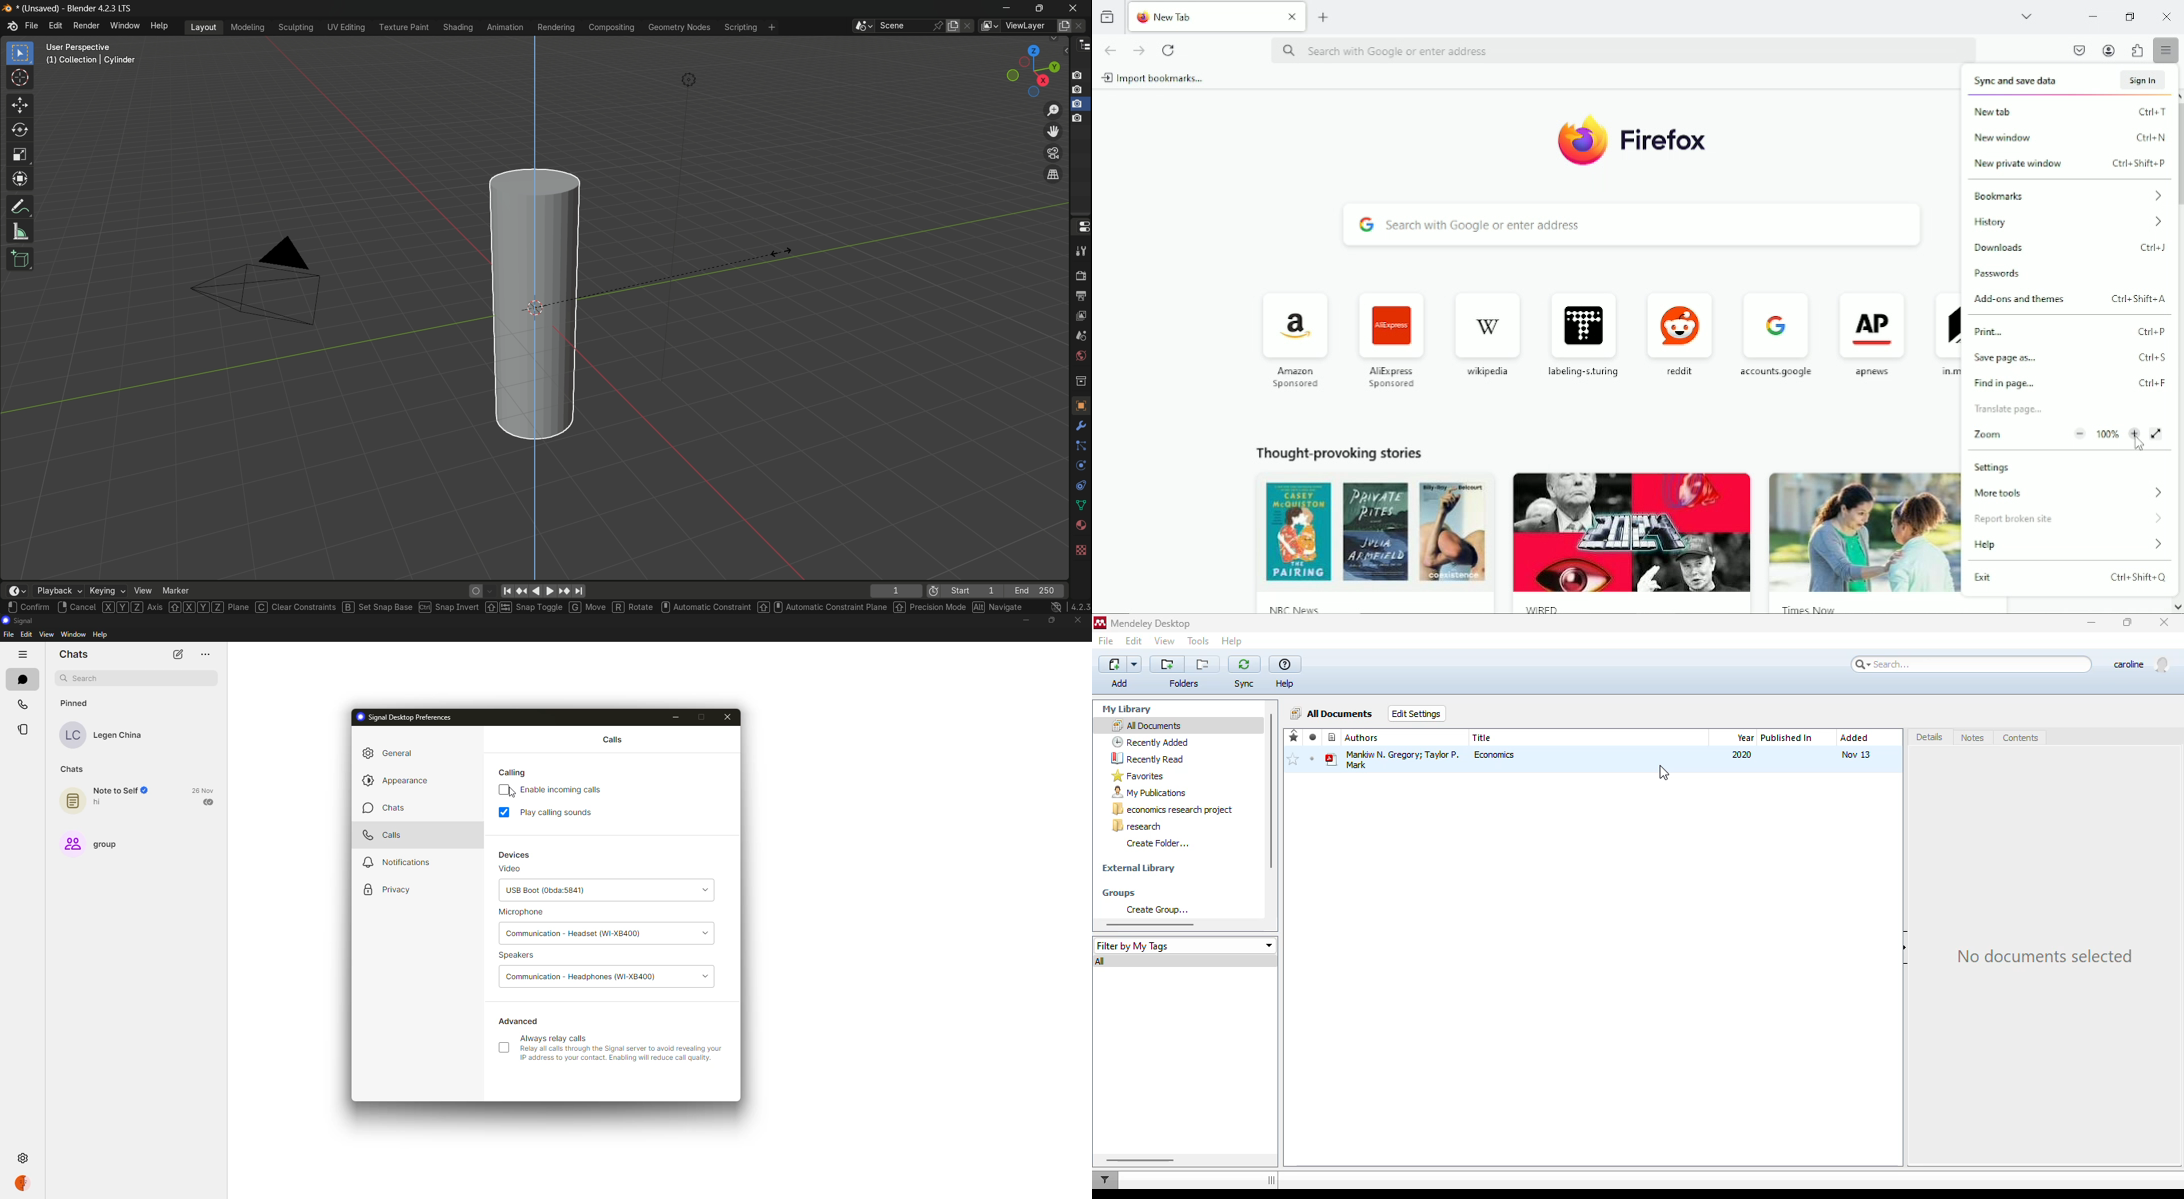 Image resolution: width=2184 pixels, height=1204 pixels. What do you see at coordinates (708, 933) in the screenshot?
I see `drop` at bounding box center [708, 933].